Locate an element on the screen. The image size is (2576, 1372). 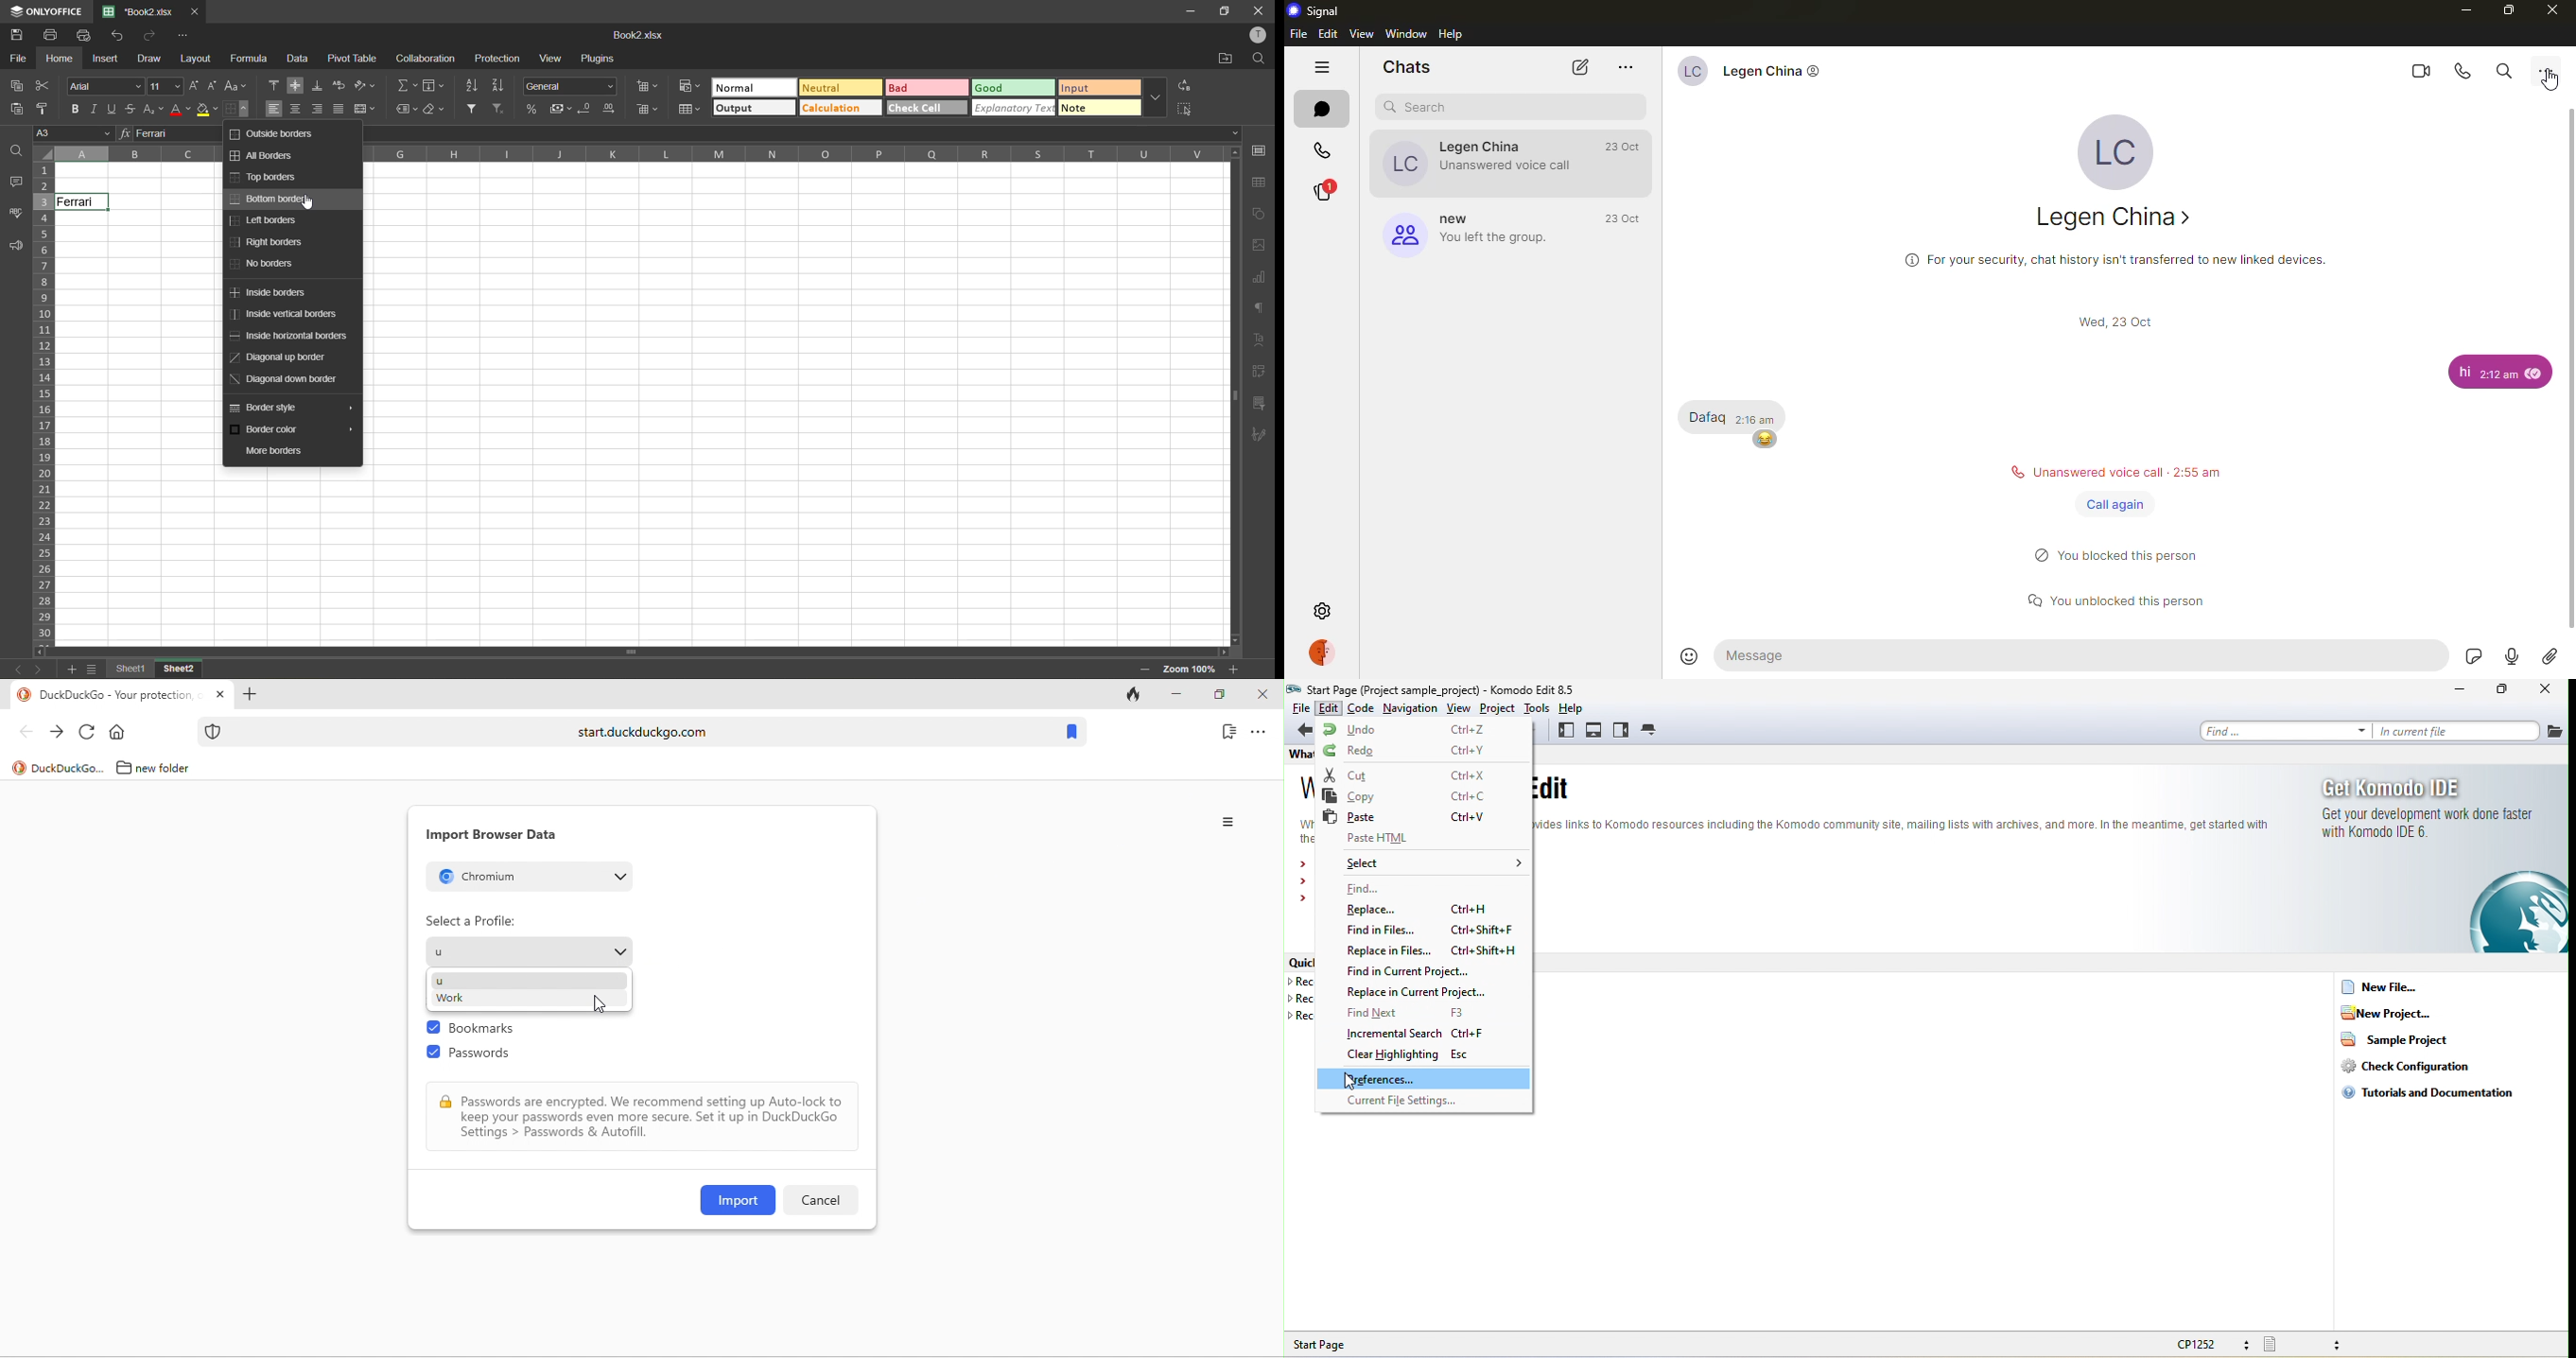
cell address is located at coordinates (70, 132).